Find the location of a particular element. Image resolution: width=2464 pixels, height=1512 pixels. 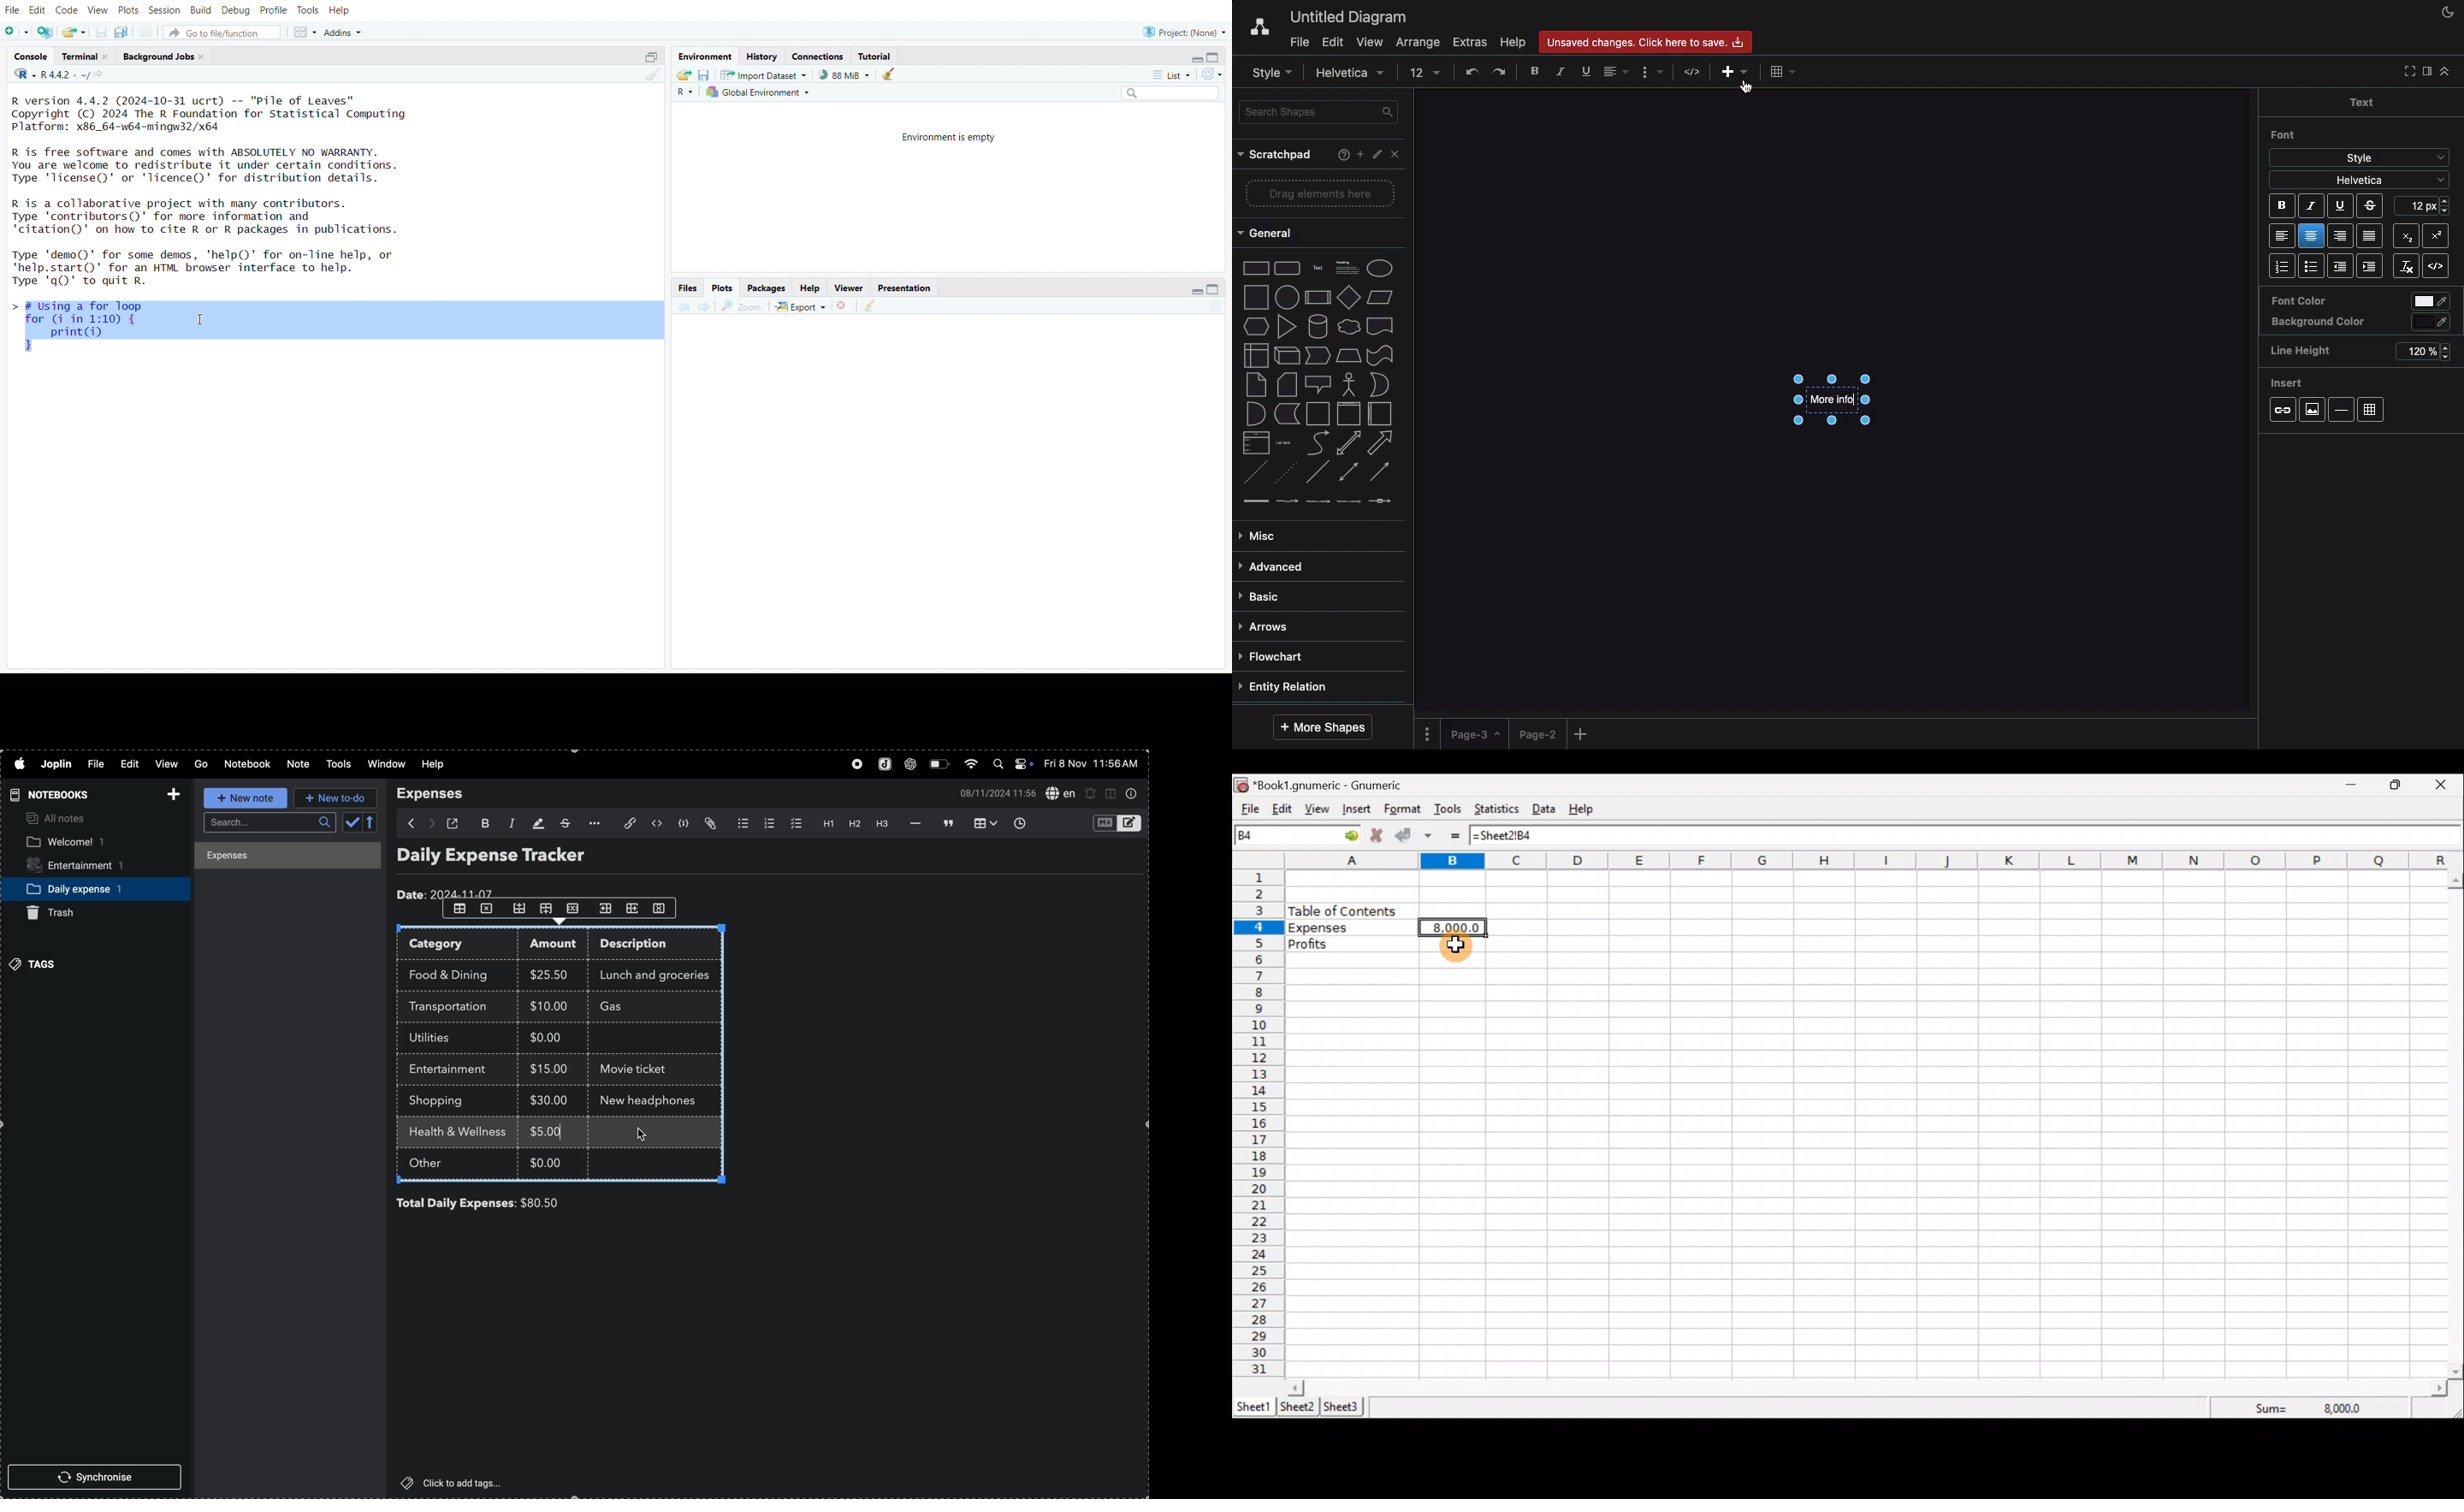

scroll up is located at coordinates (2456, 881).